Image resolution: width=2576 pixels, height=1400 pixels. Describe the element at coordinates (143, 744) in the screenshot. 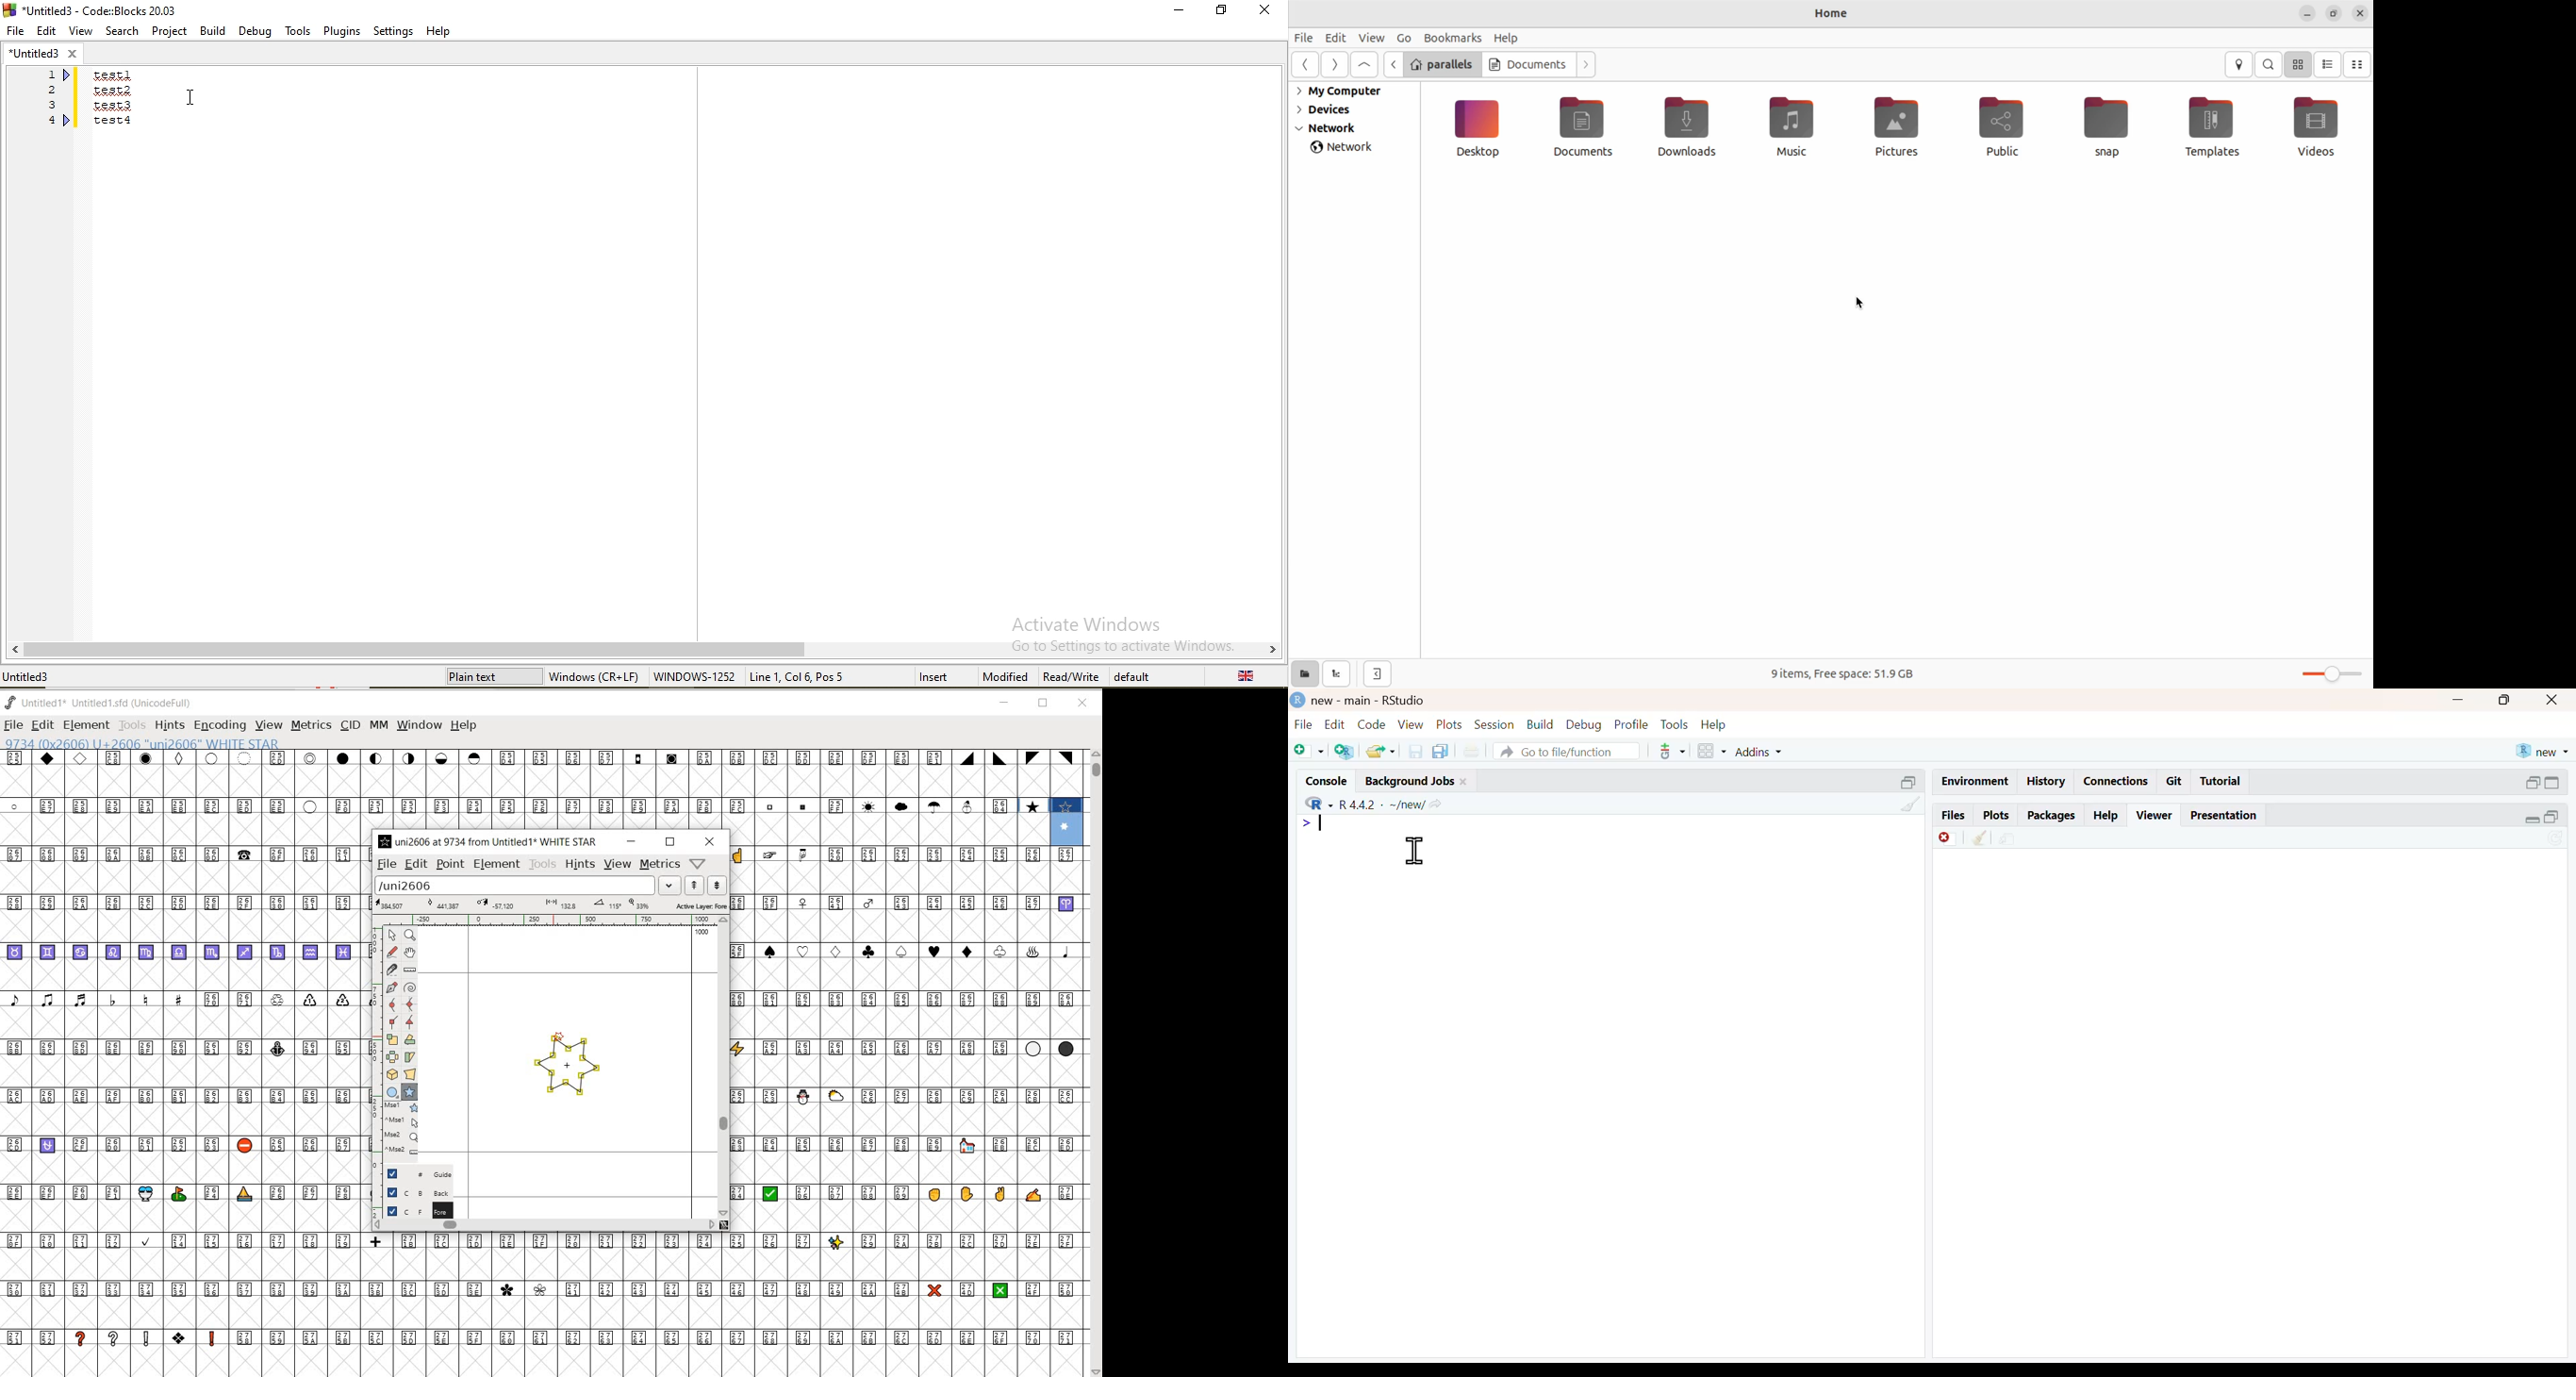

I see `9734 (0x2606) U+2606 "uni2606" WHITE STAR` at that location.